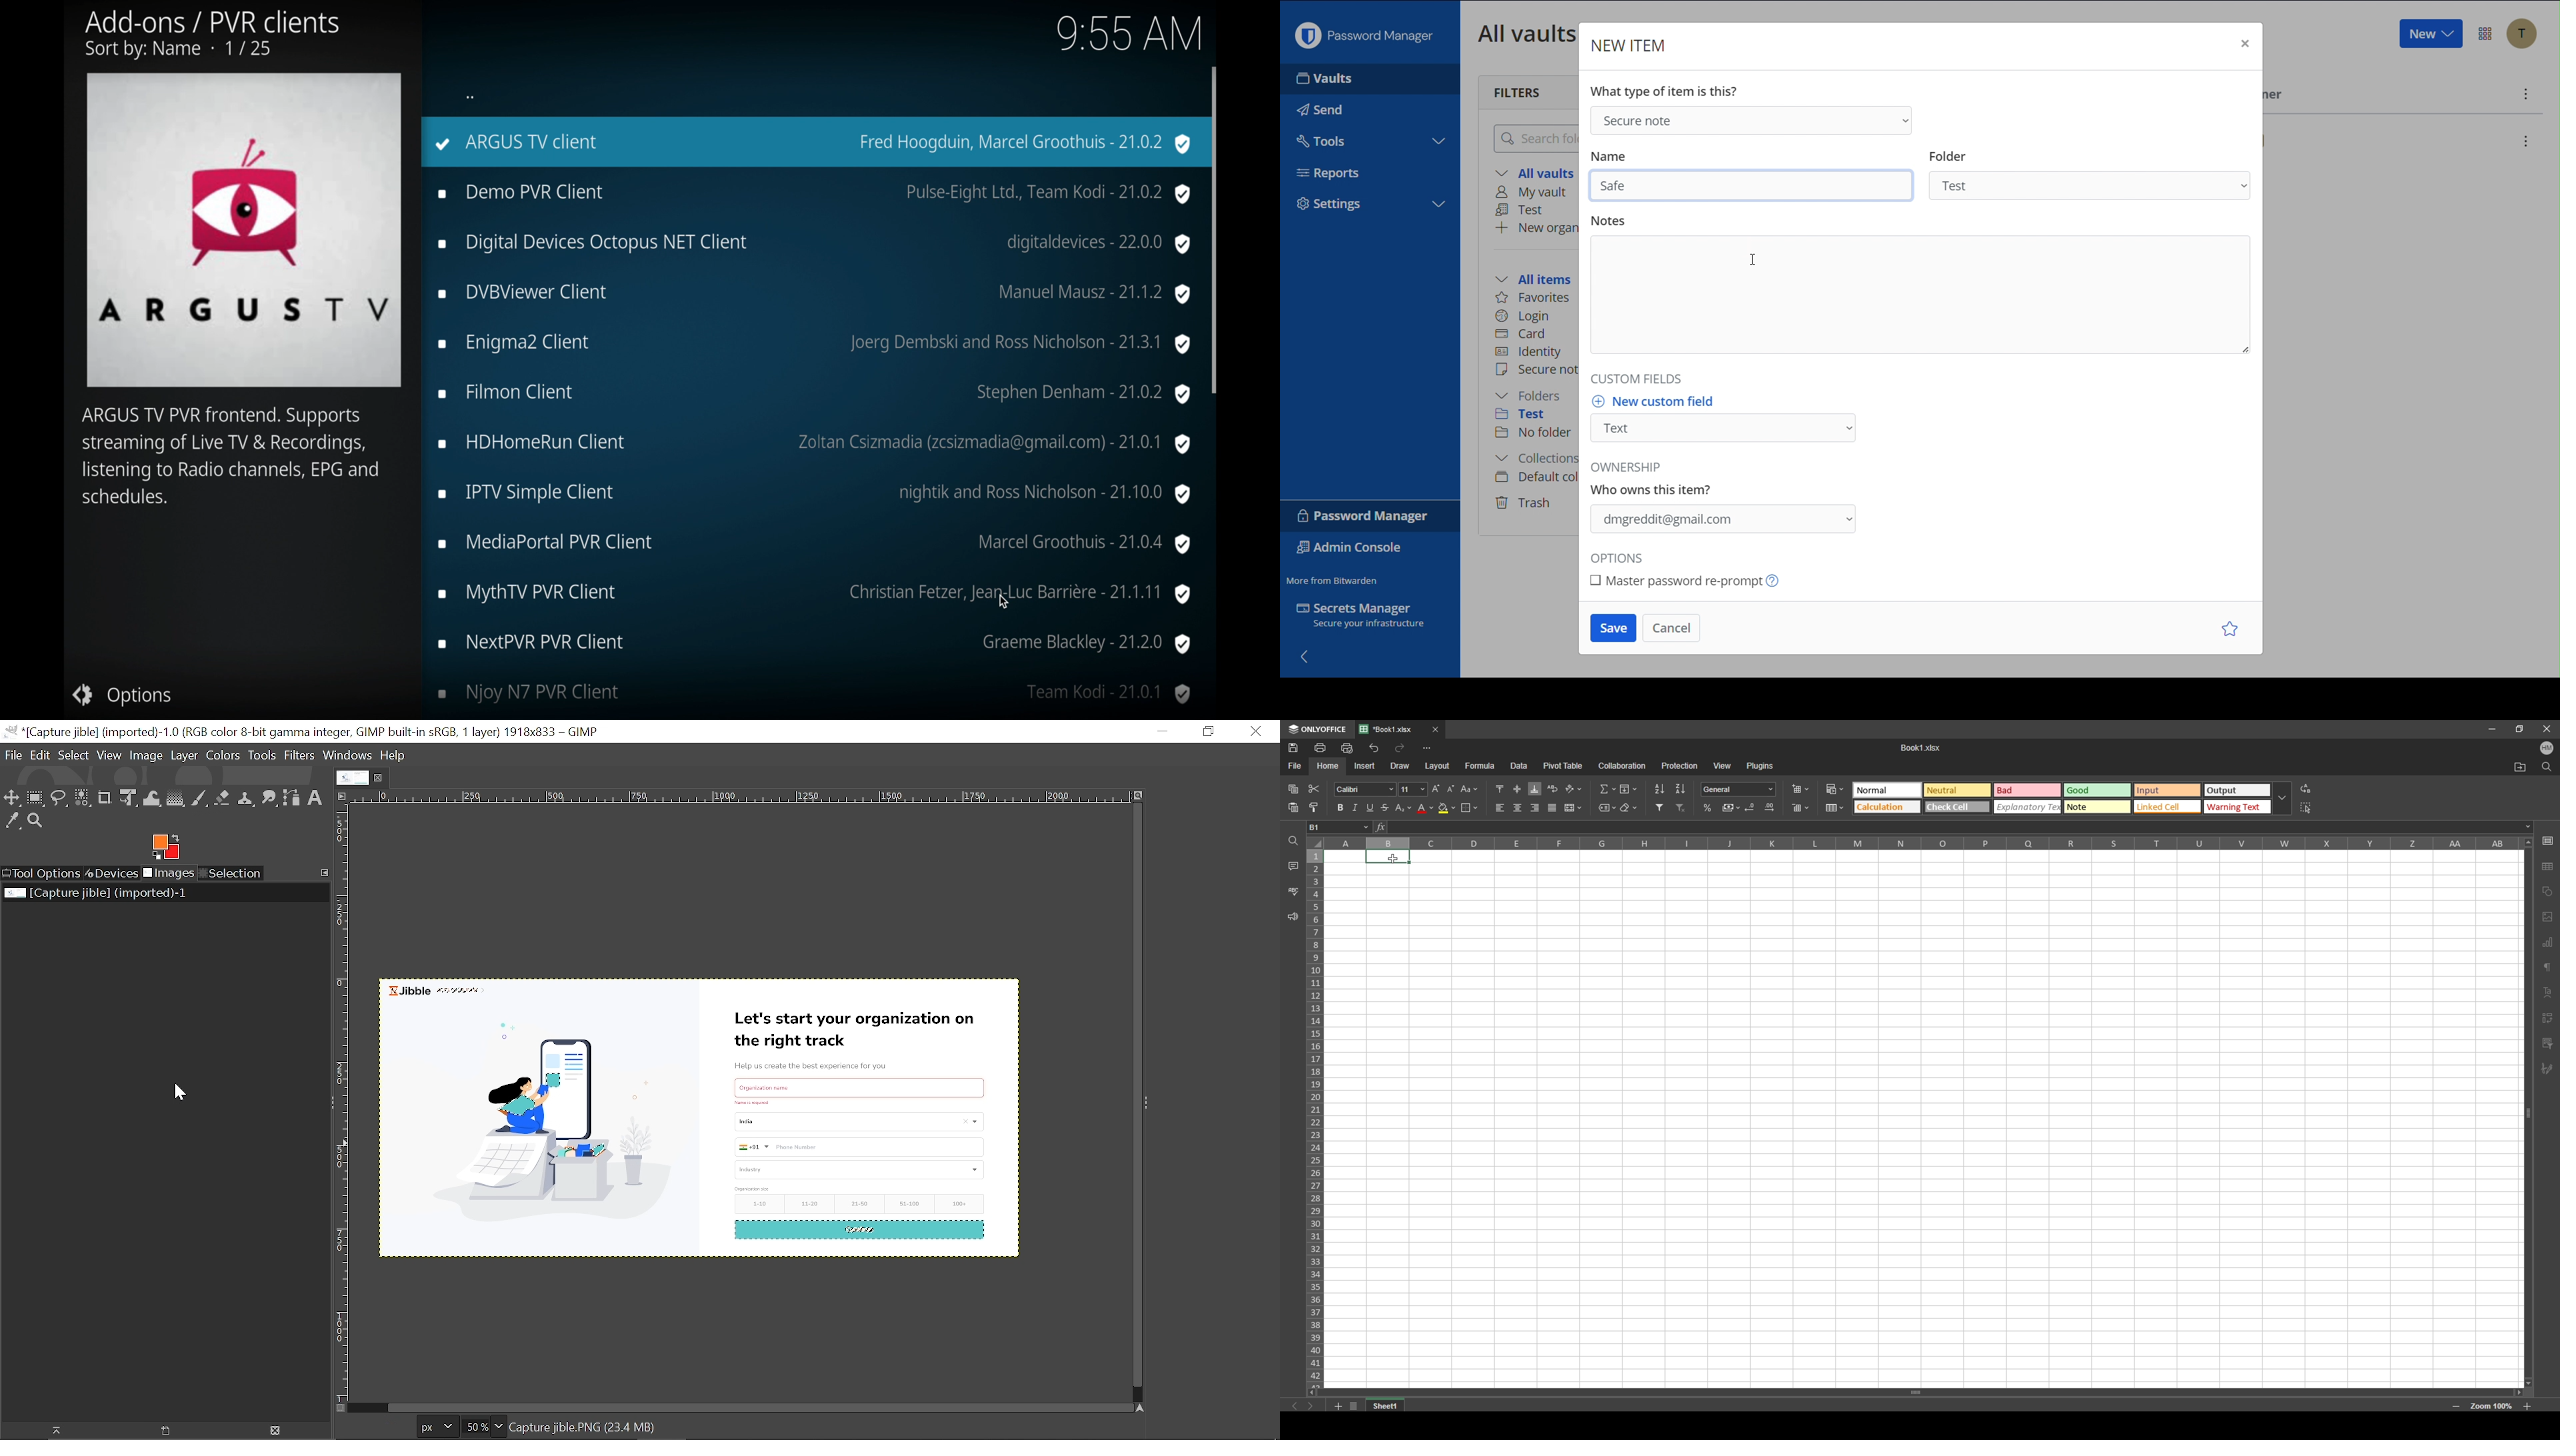  Describe the element at coordinates (1534, 298) in the screenshot. I see `Favorites` at that location.